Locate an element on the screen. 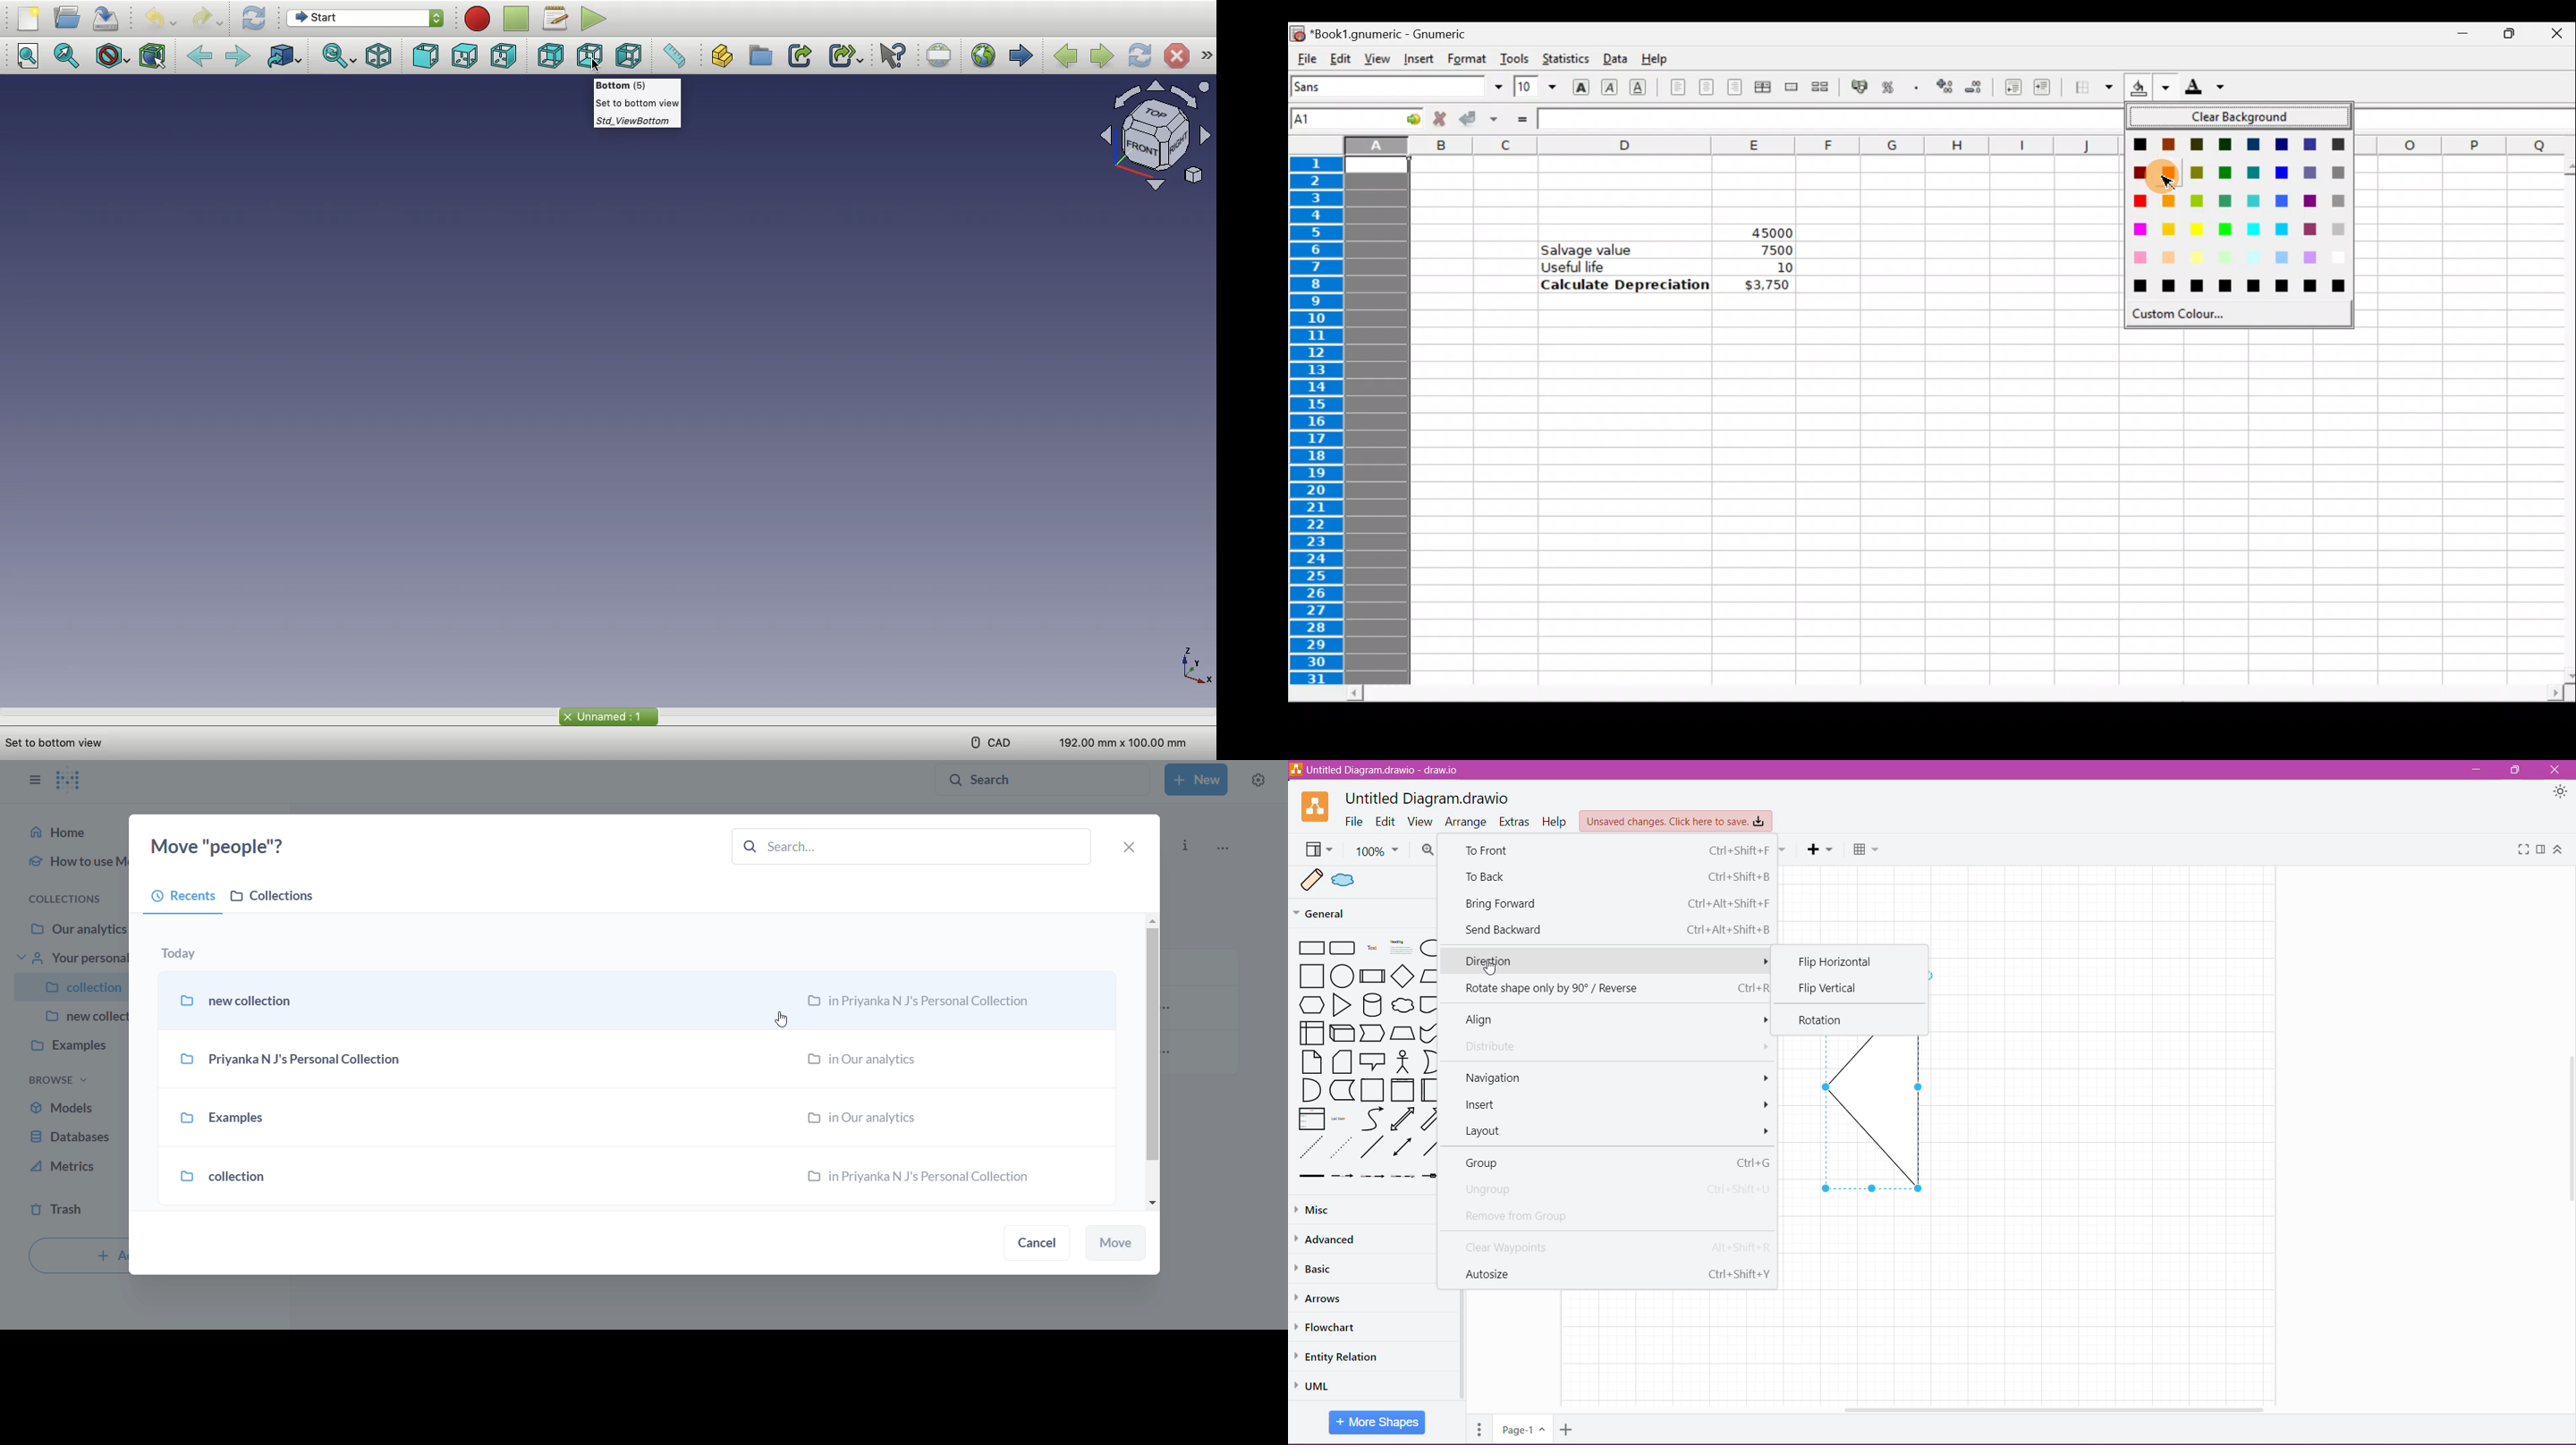 This screenshot has height=1456, width=2576. new collection is located at coordinates (639, 997).